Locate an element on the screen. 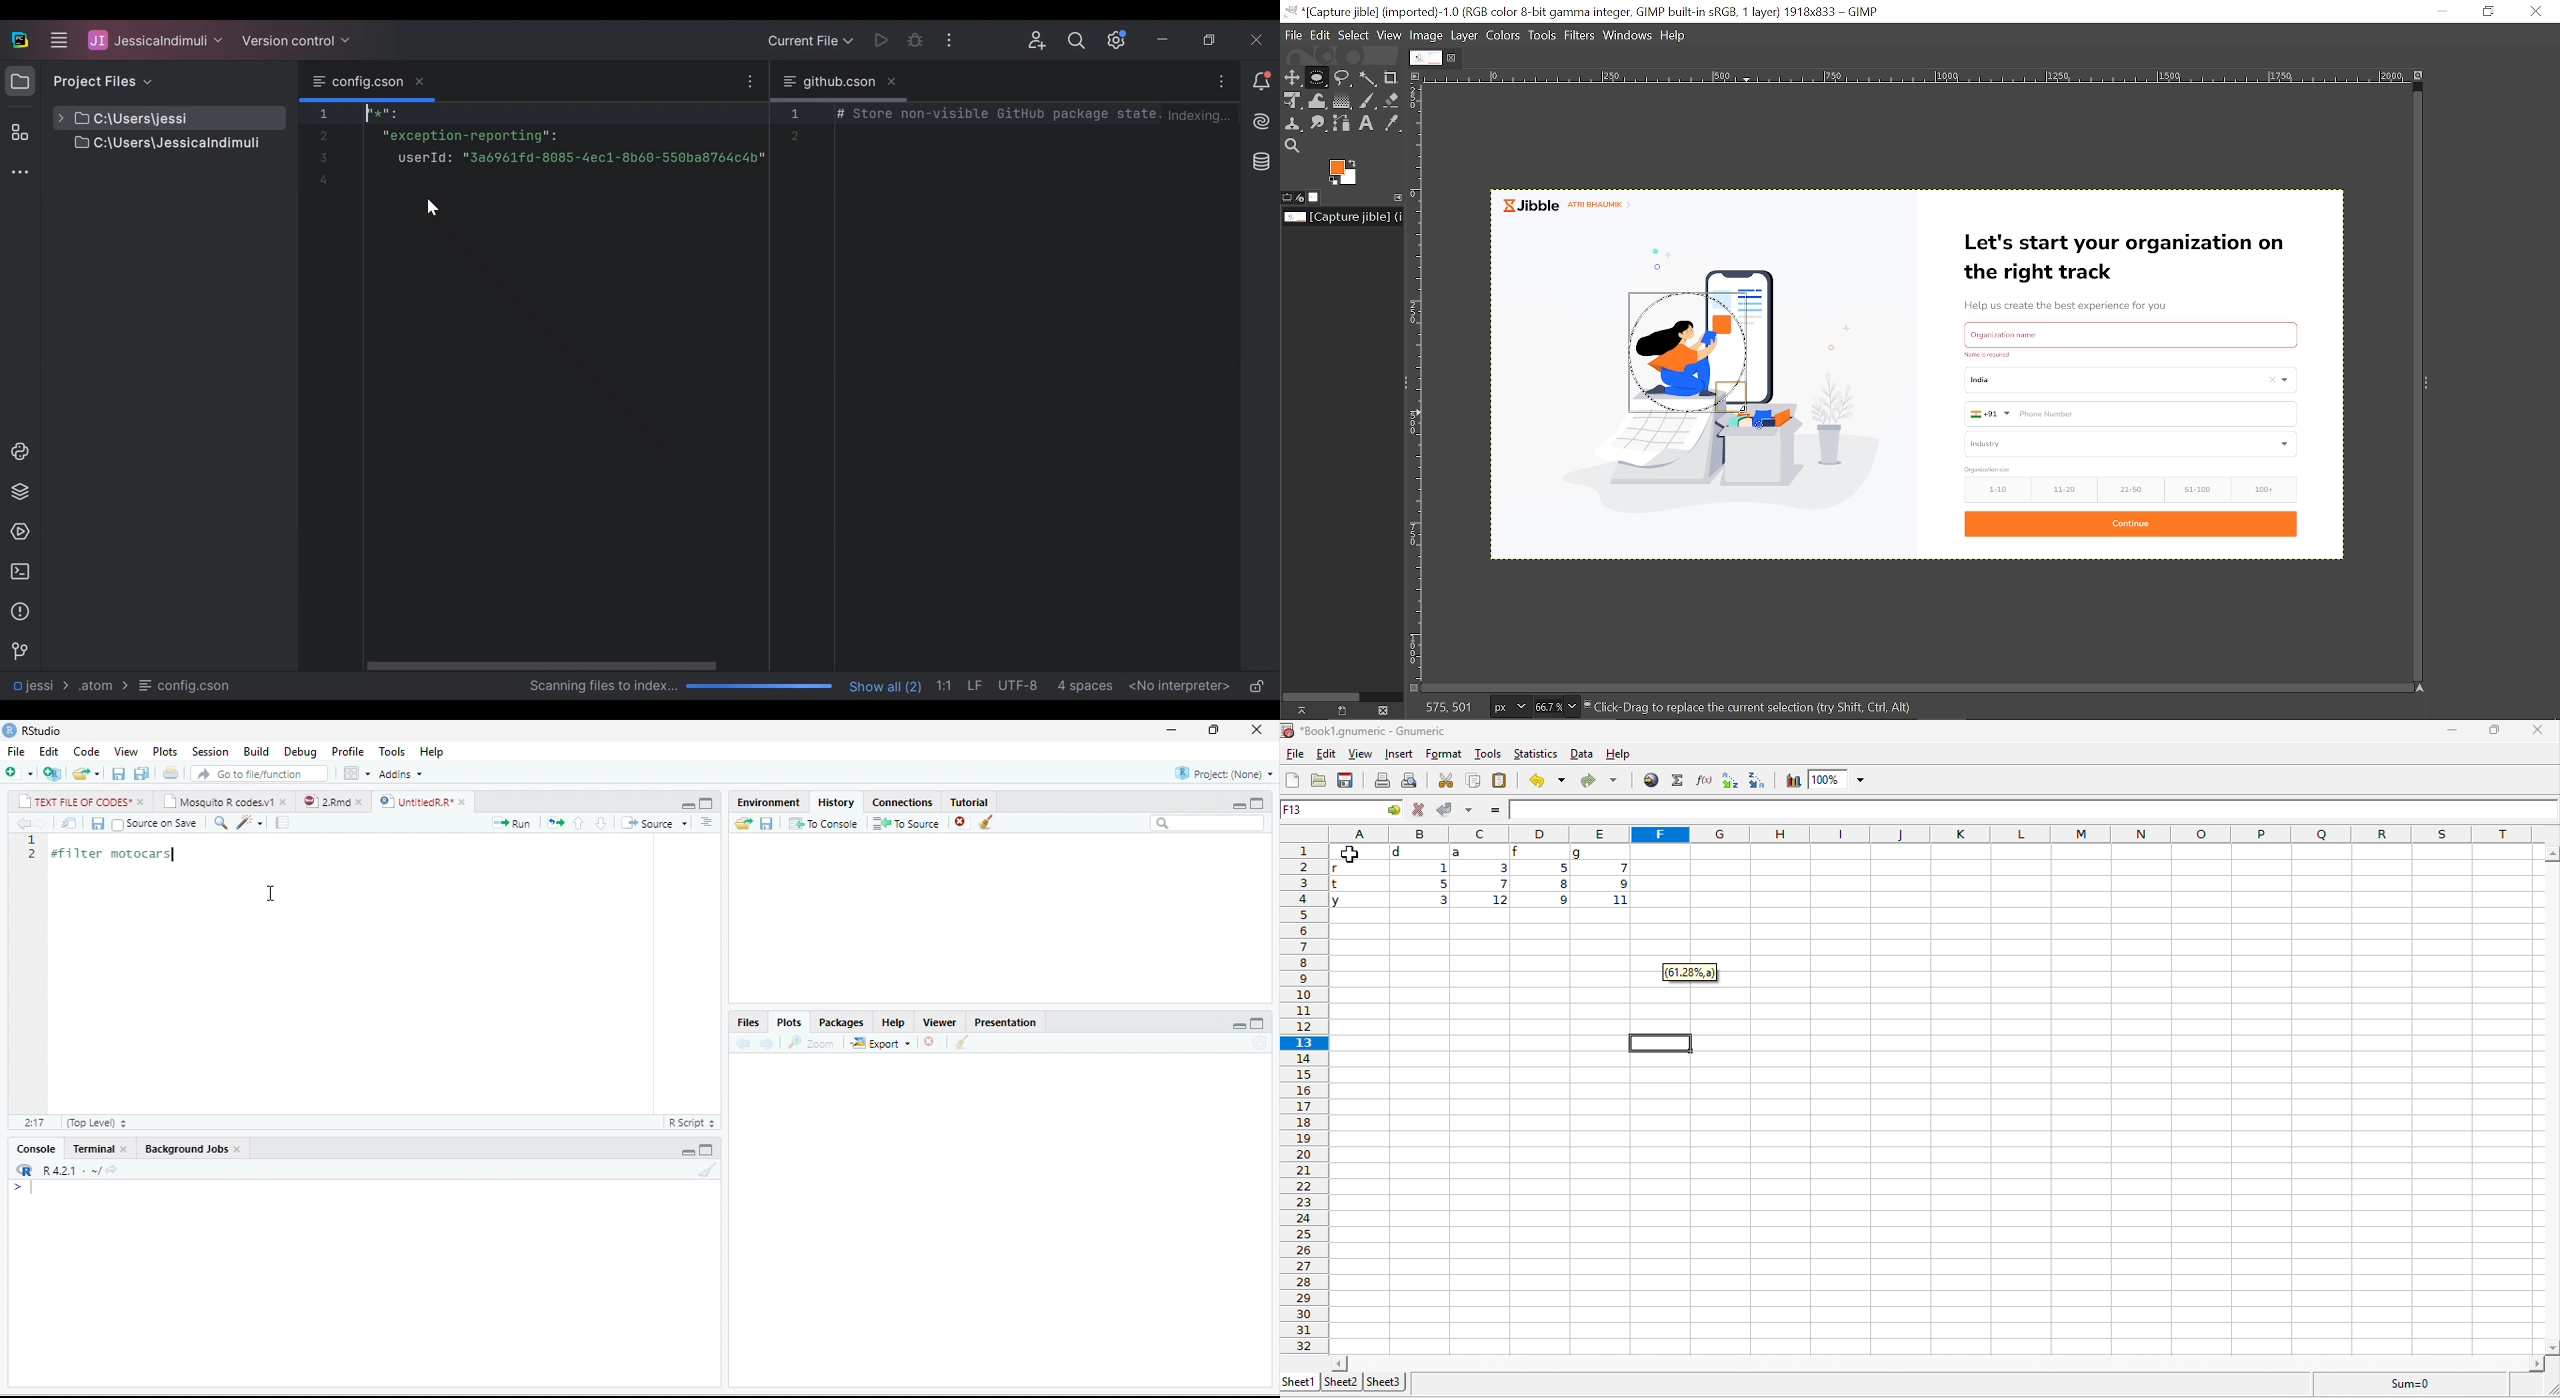  forward is located at coordinates (41, 823).